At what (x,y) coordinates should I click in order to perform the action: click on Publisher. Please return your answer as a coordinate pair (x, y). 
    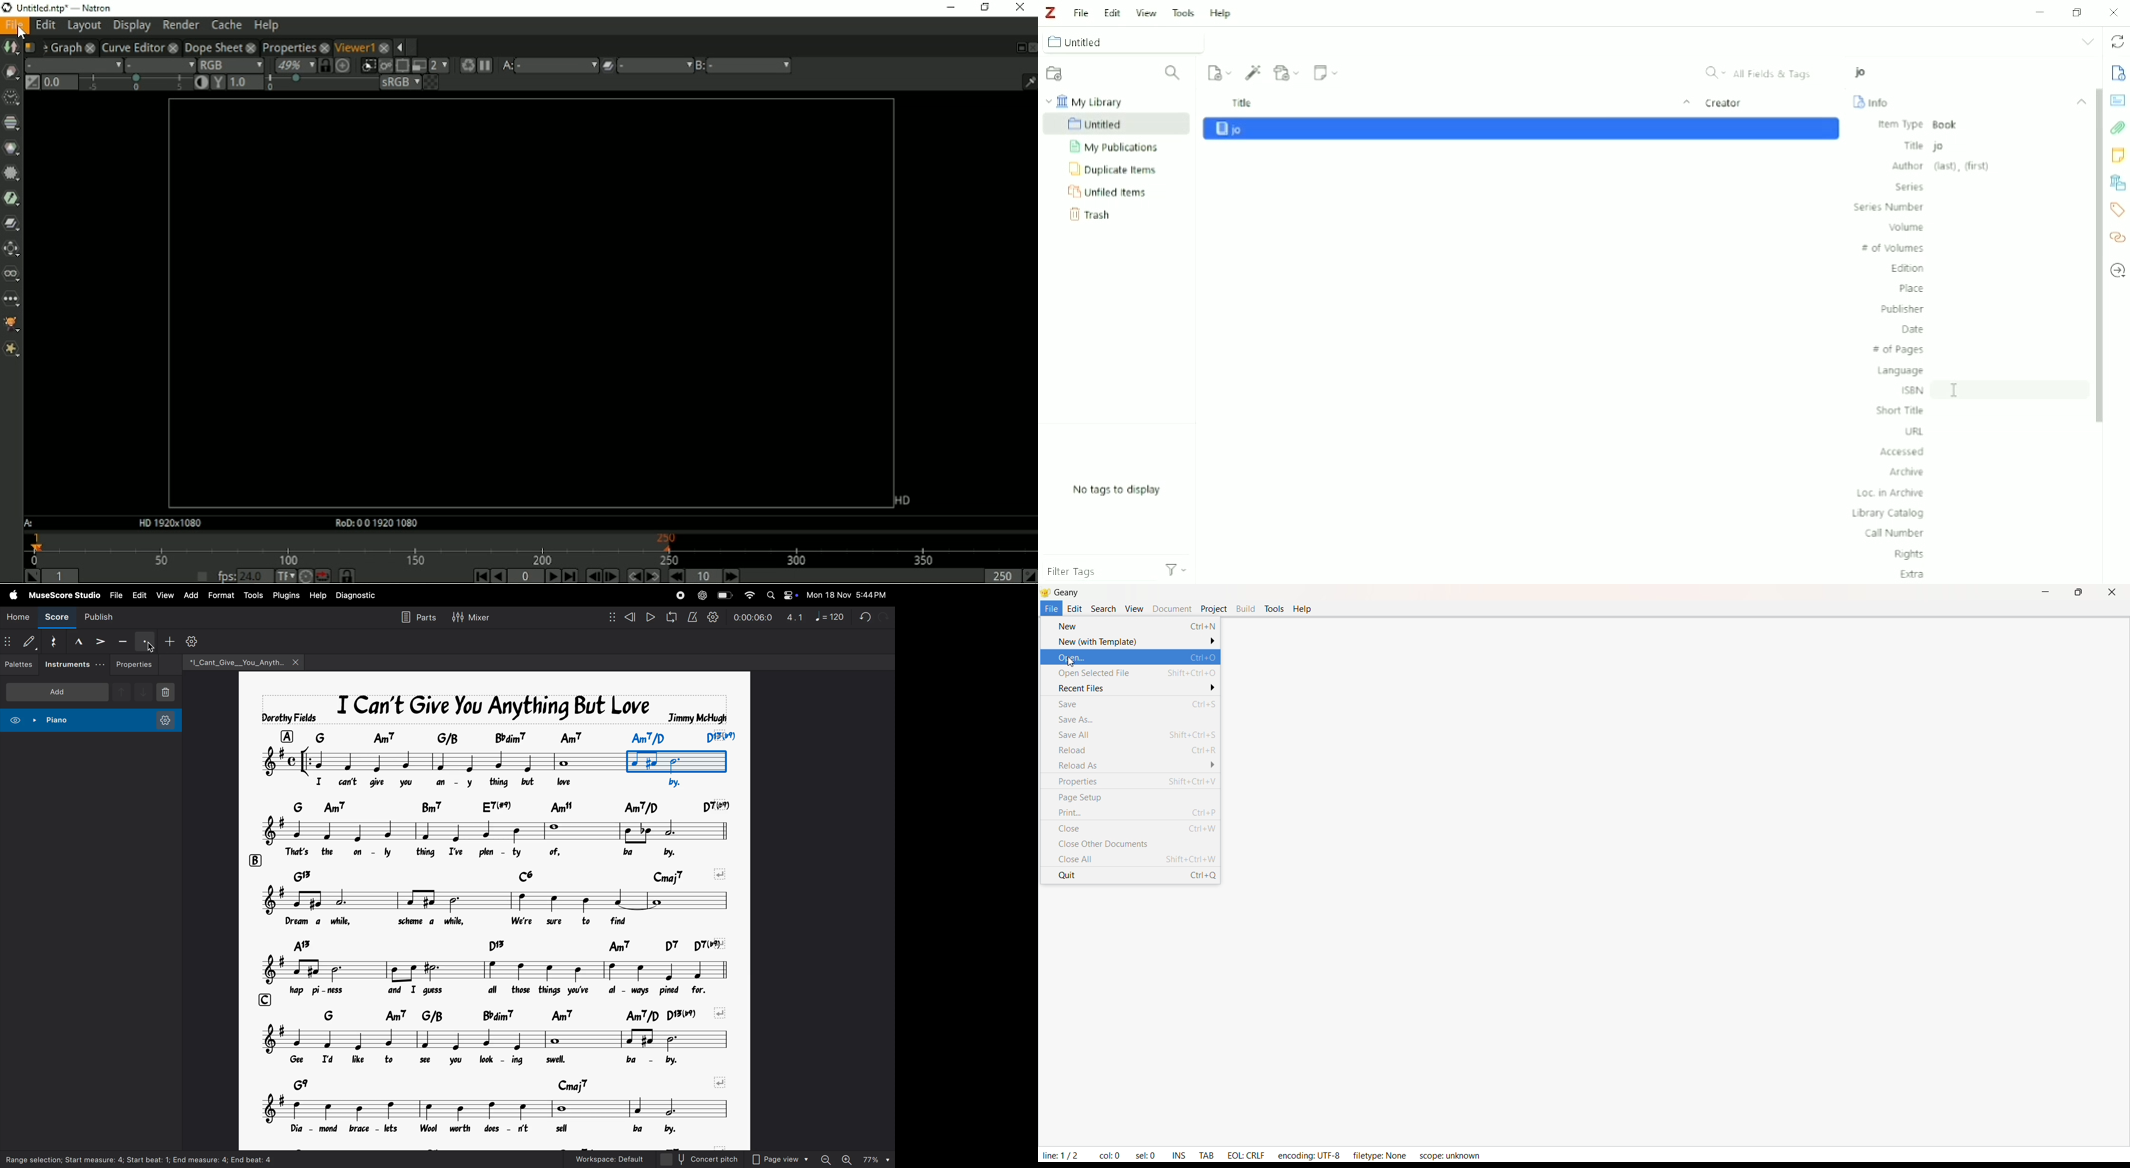
    Looking at the image, I should click on (1900, 309).